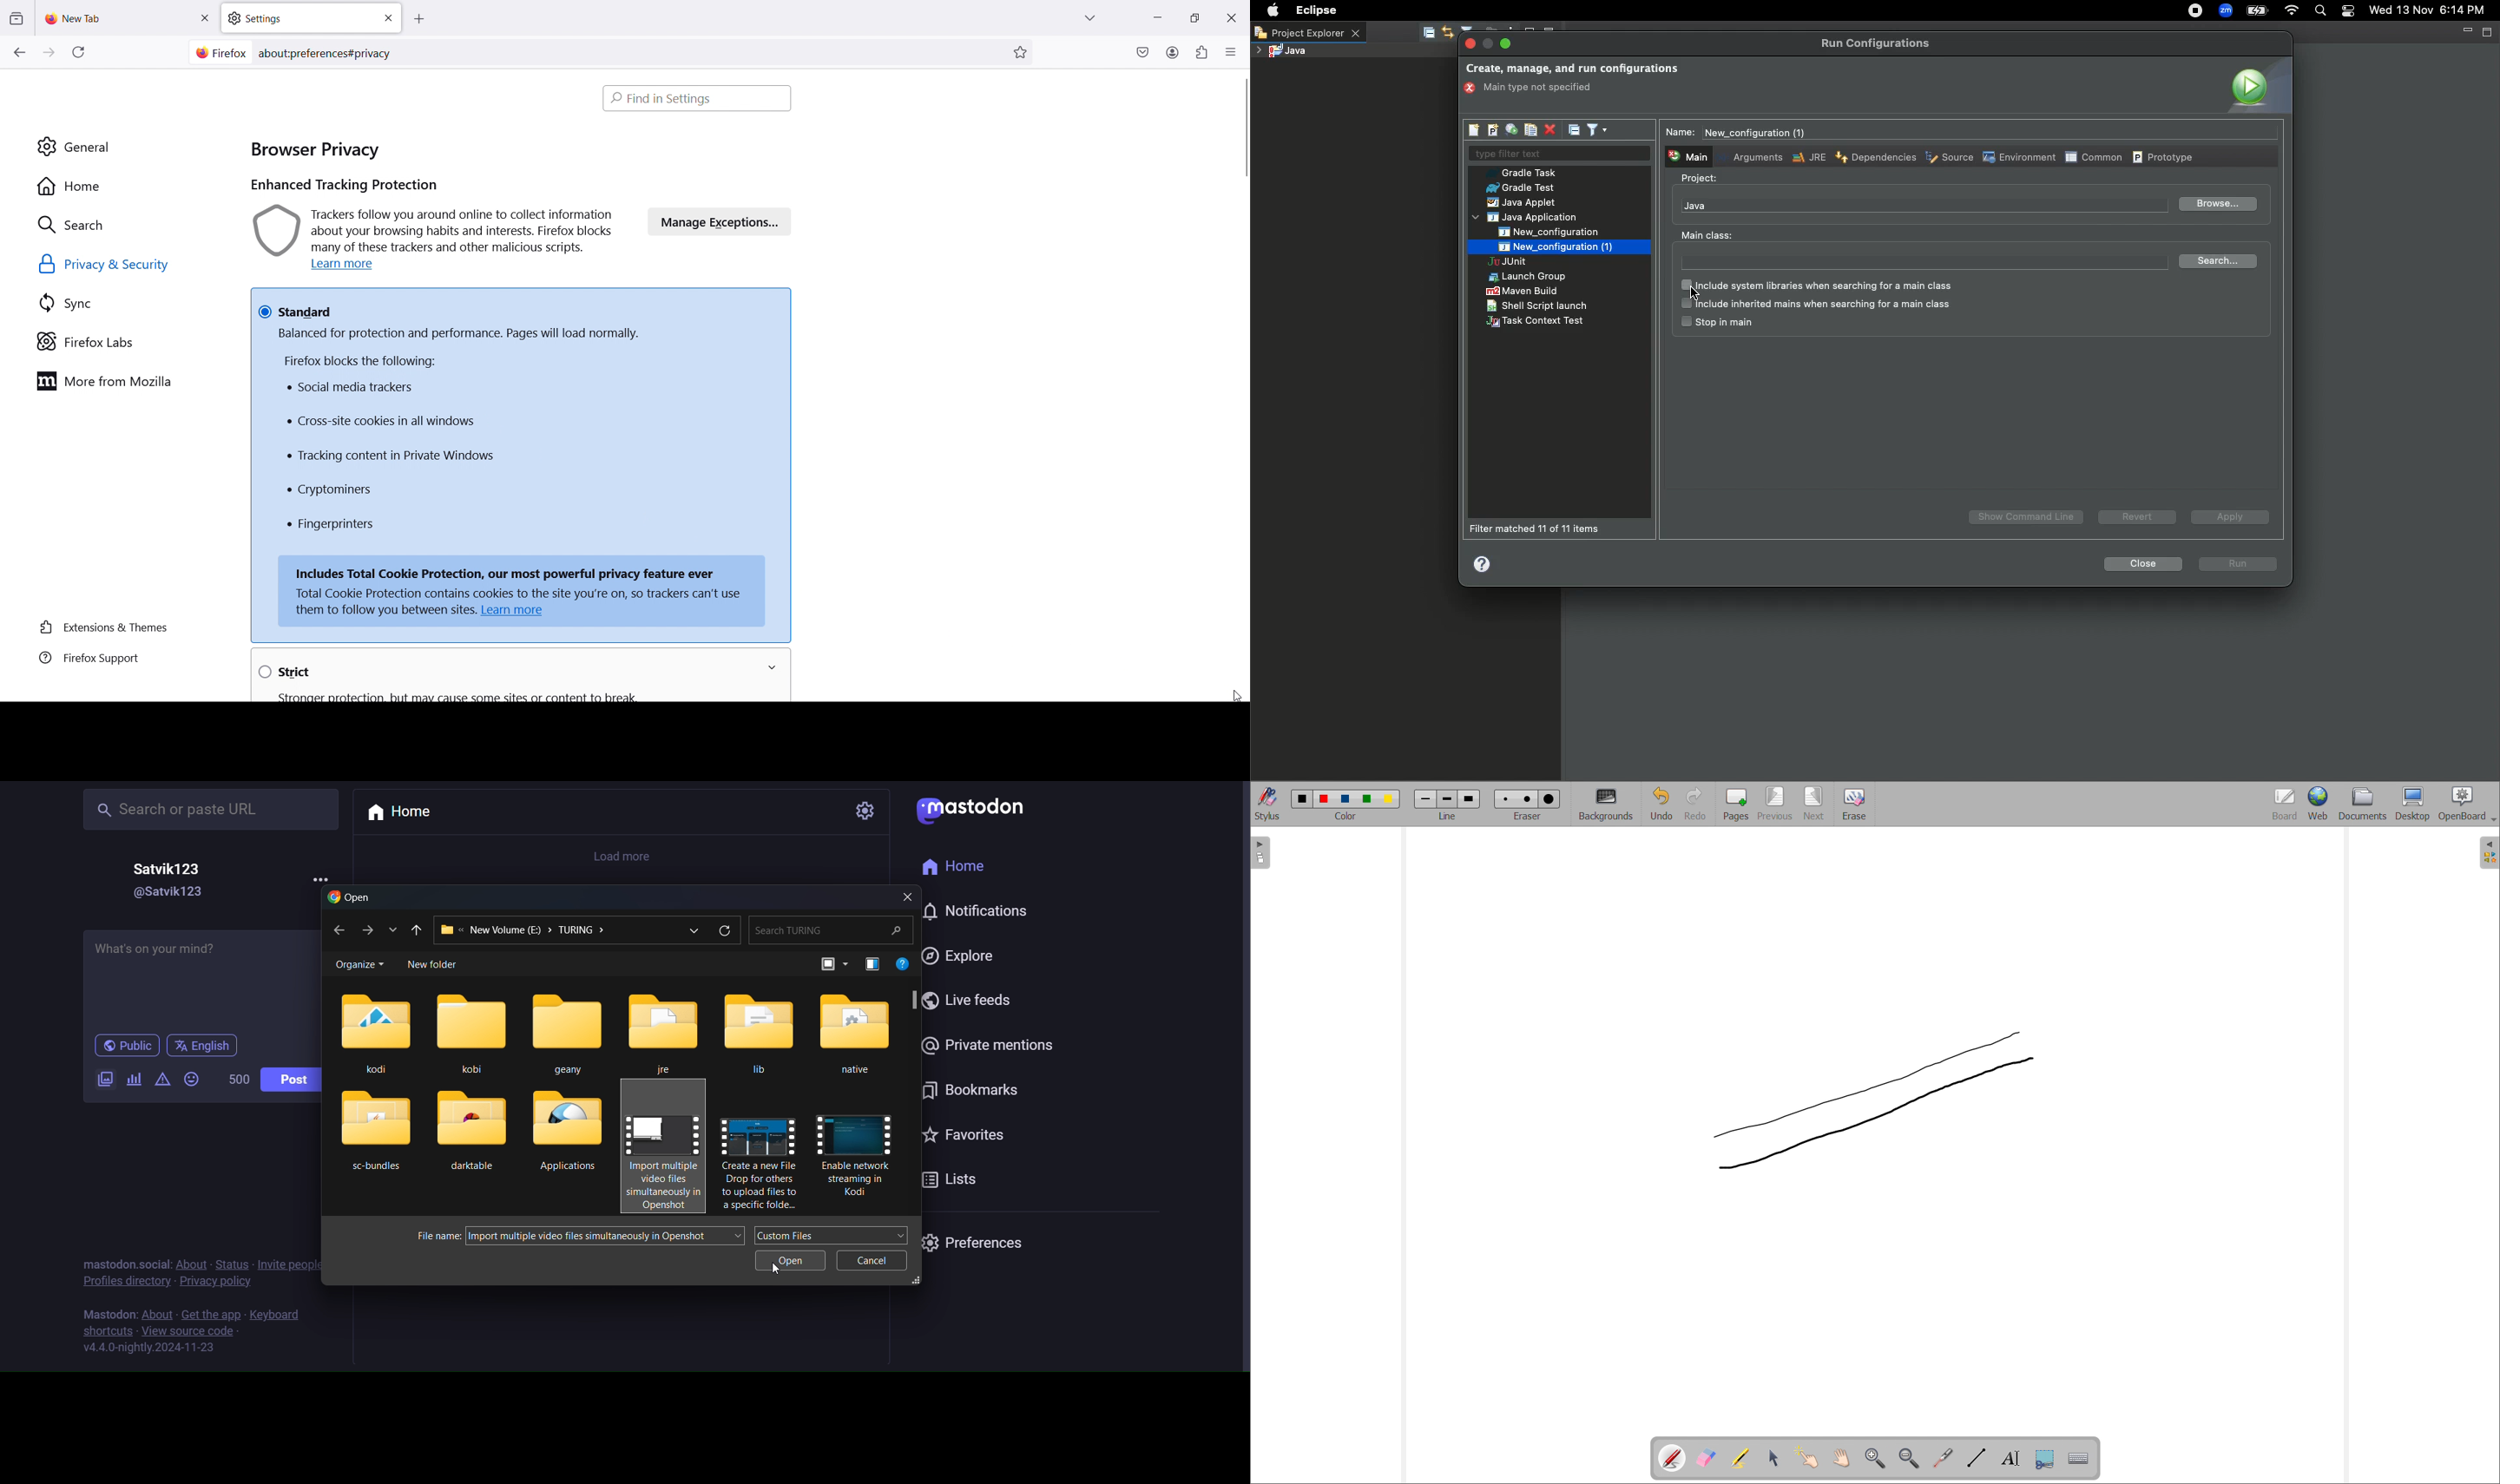  I want to click on find in settings, so click(698, 98).